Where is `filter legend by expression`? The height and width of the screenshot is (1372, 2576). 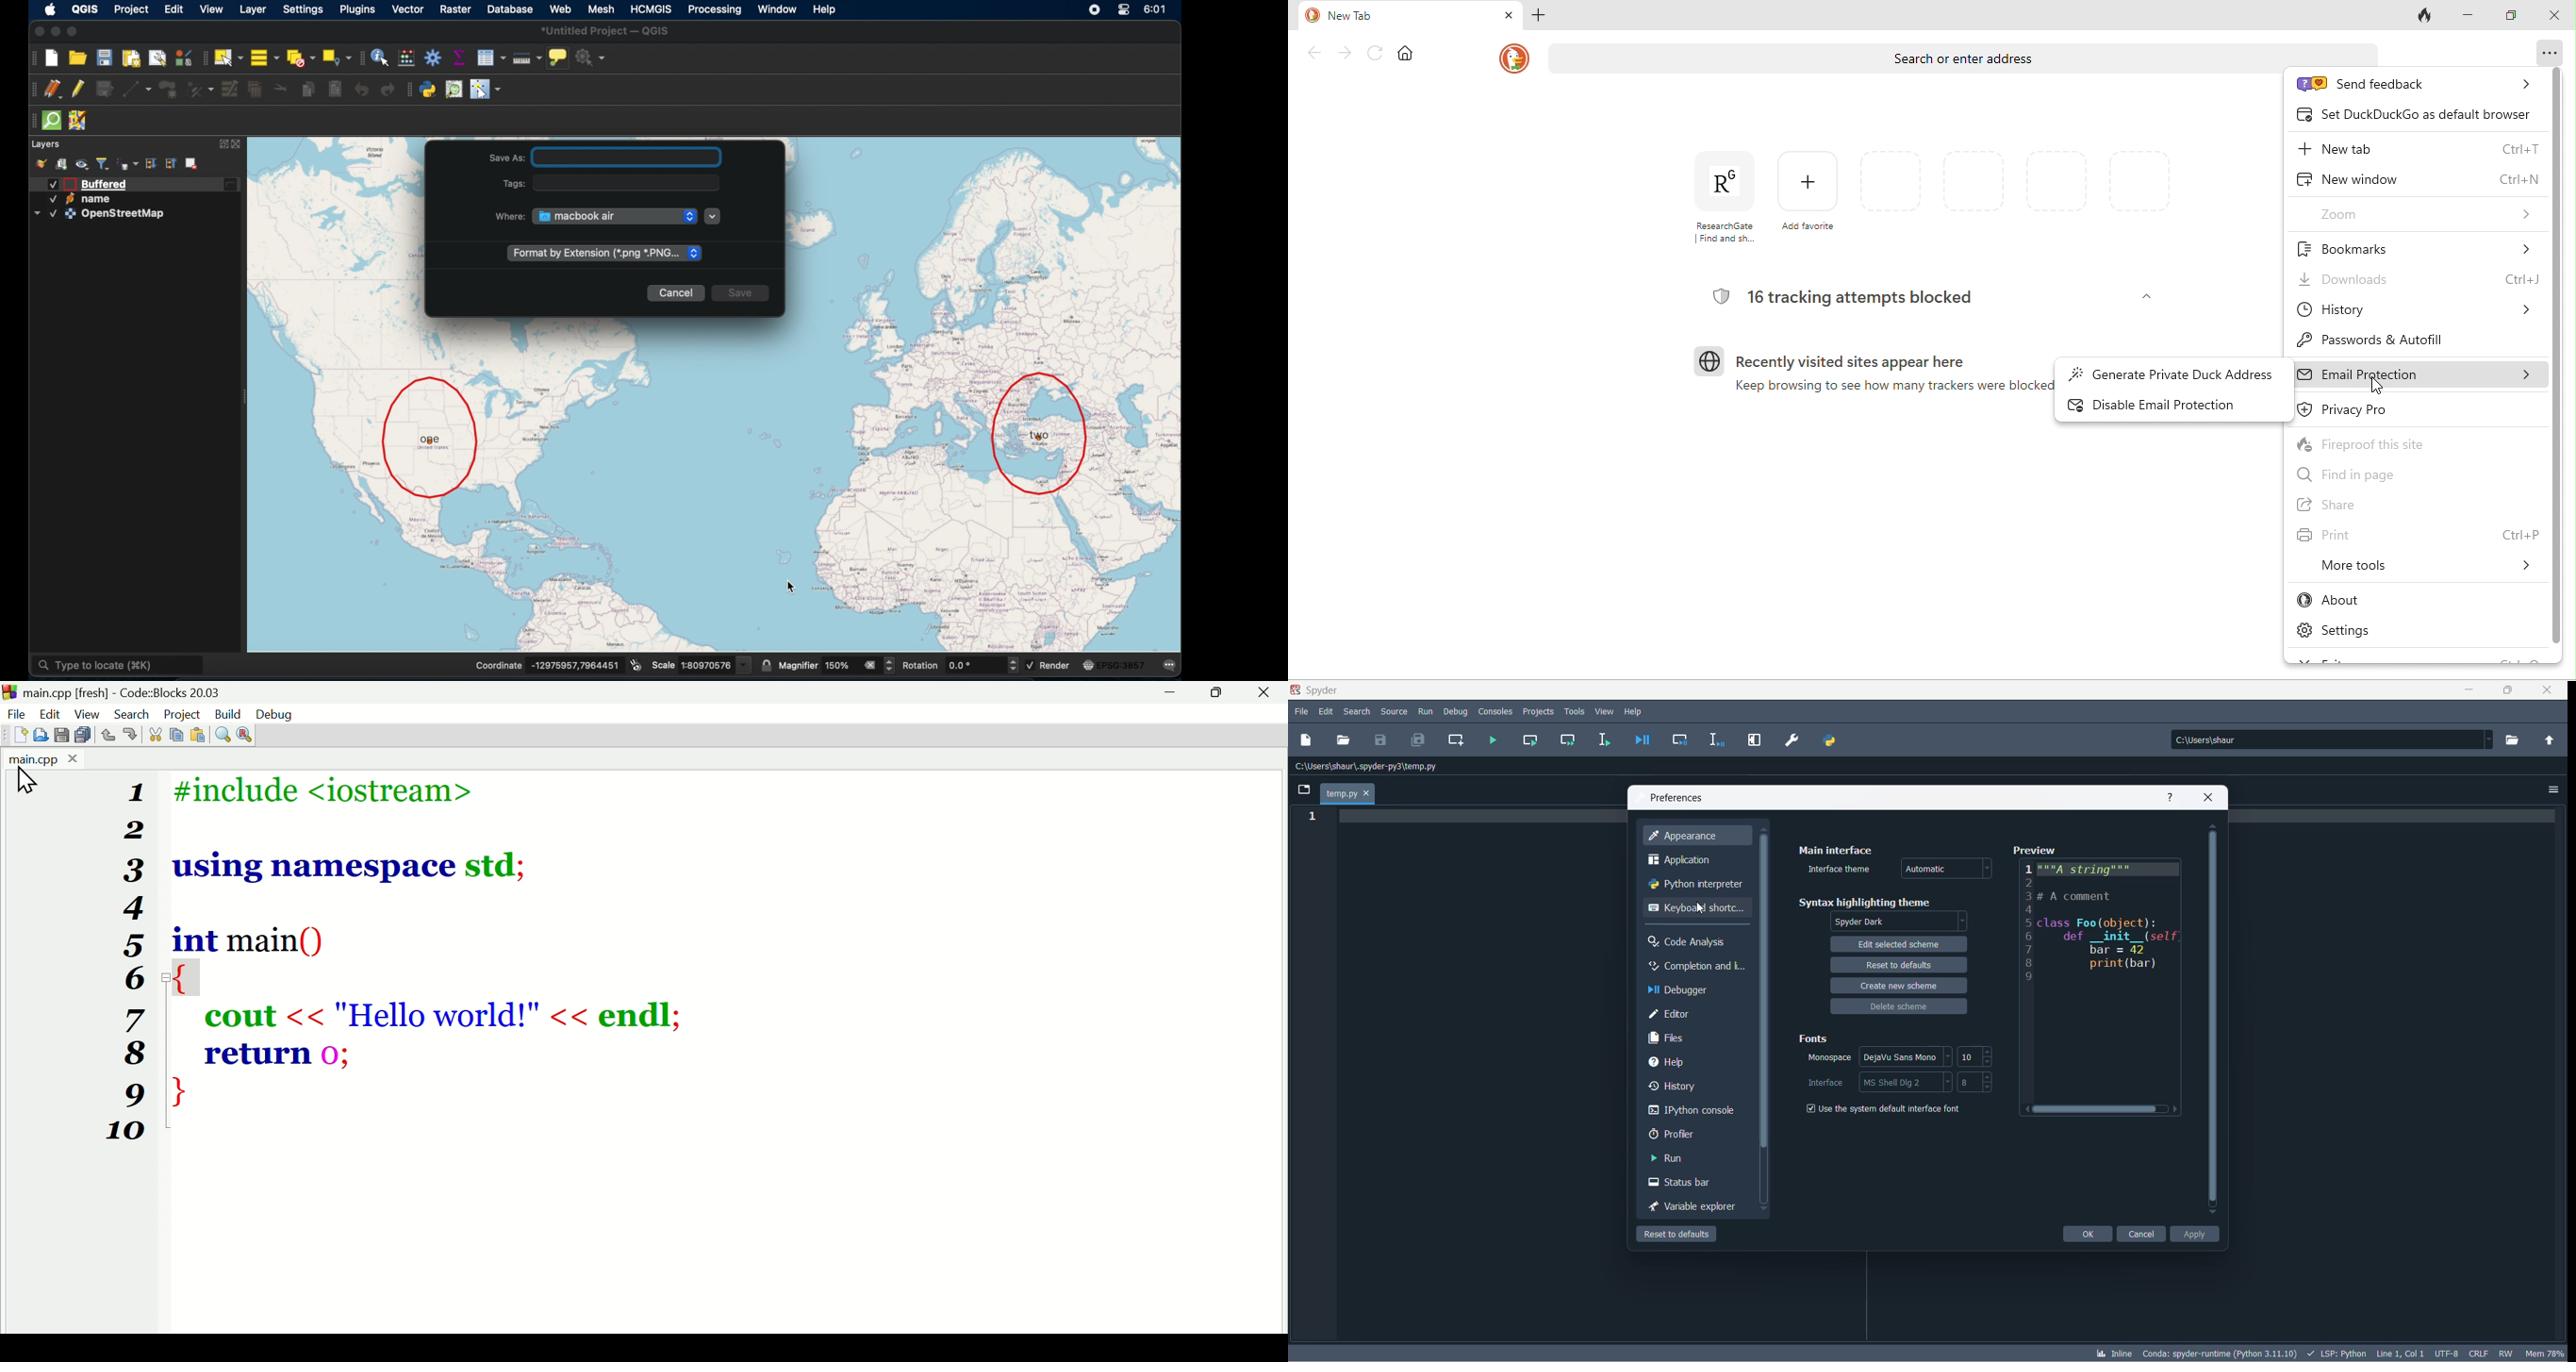 filter legend by expression is located at coordinates (128, 162).